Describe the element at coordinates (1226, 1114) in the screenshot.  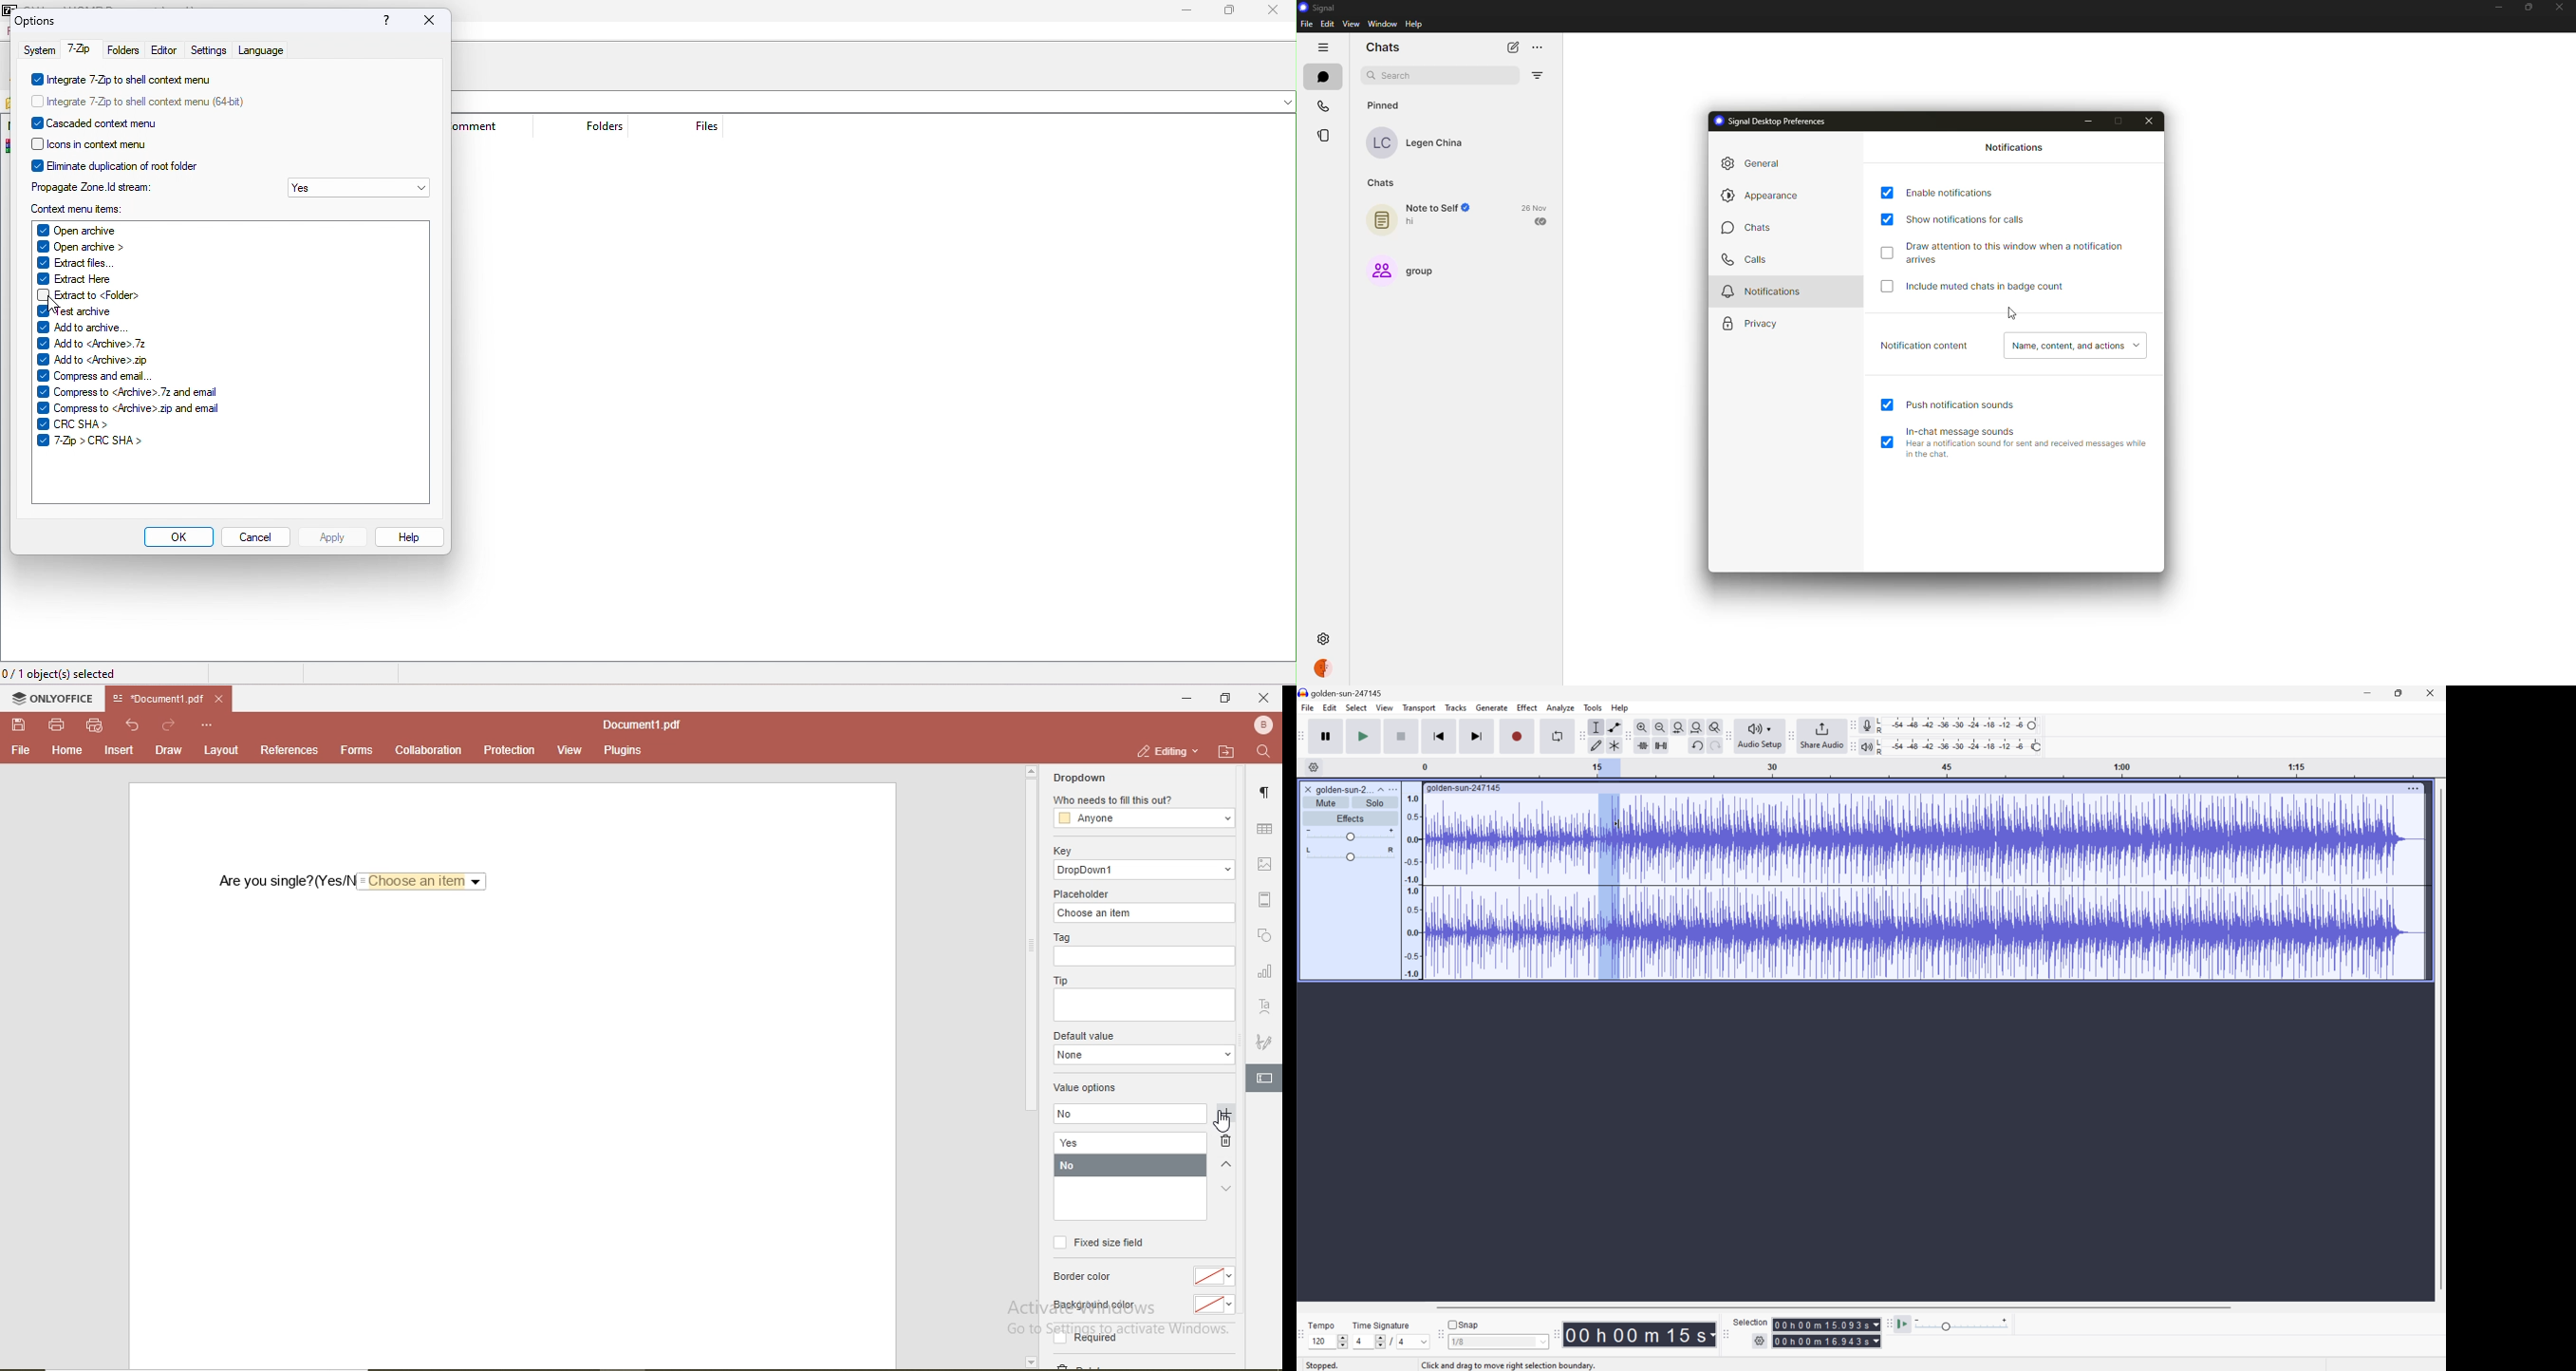
I see `add` at that location.